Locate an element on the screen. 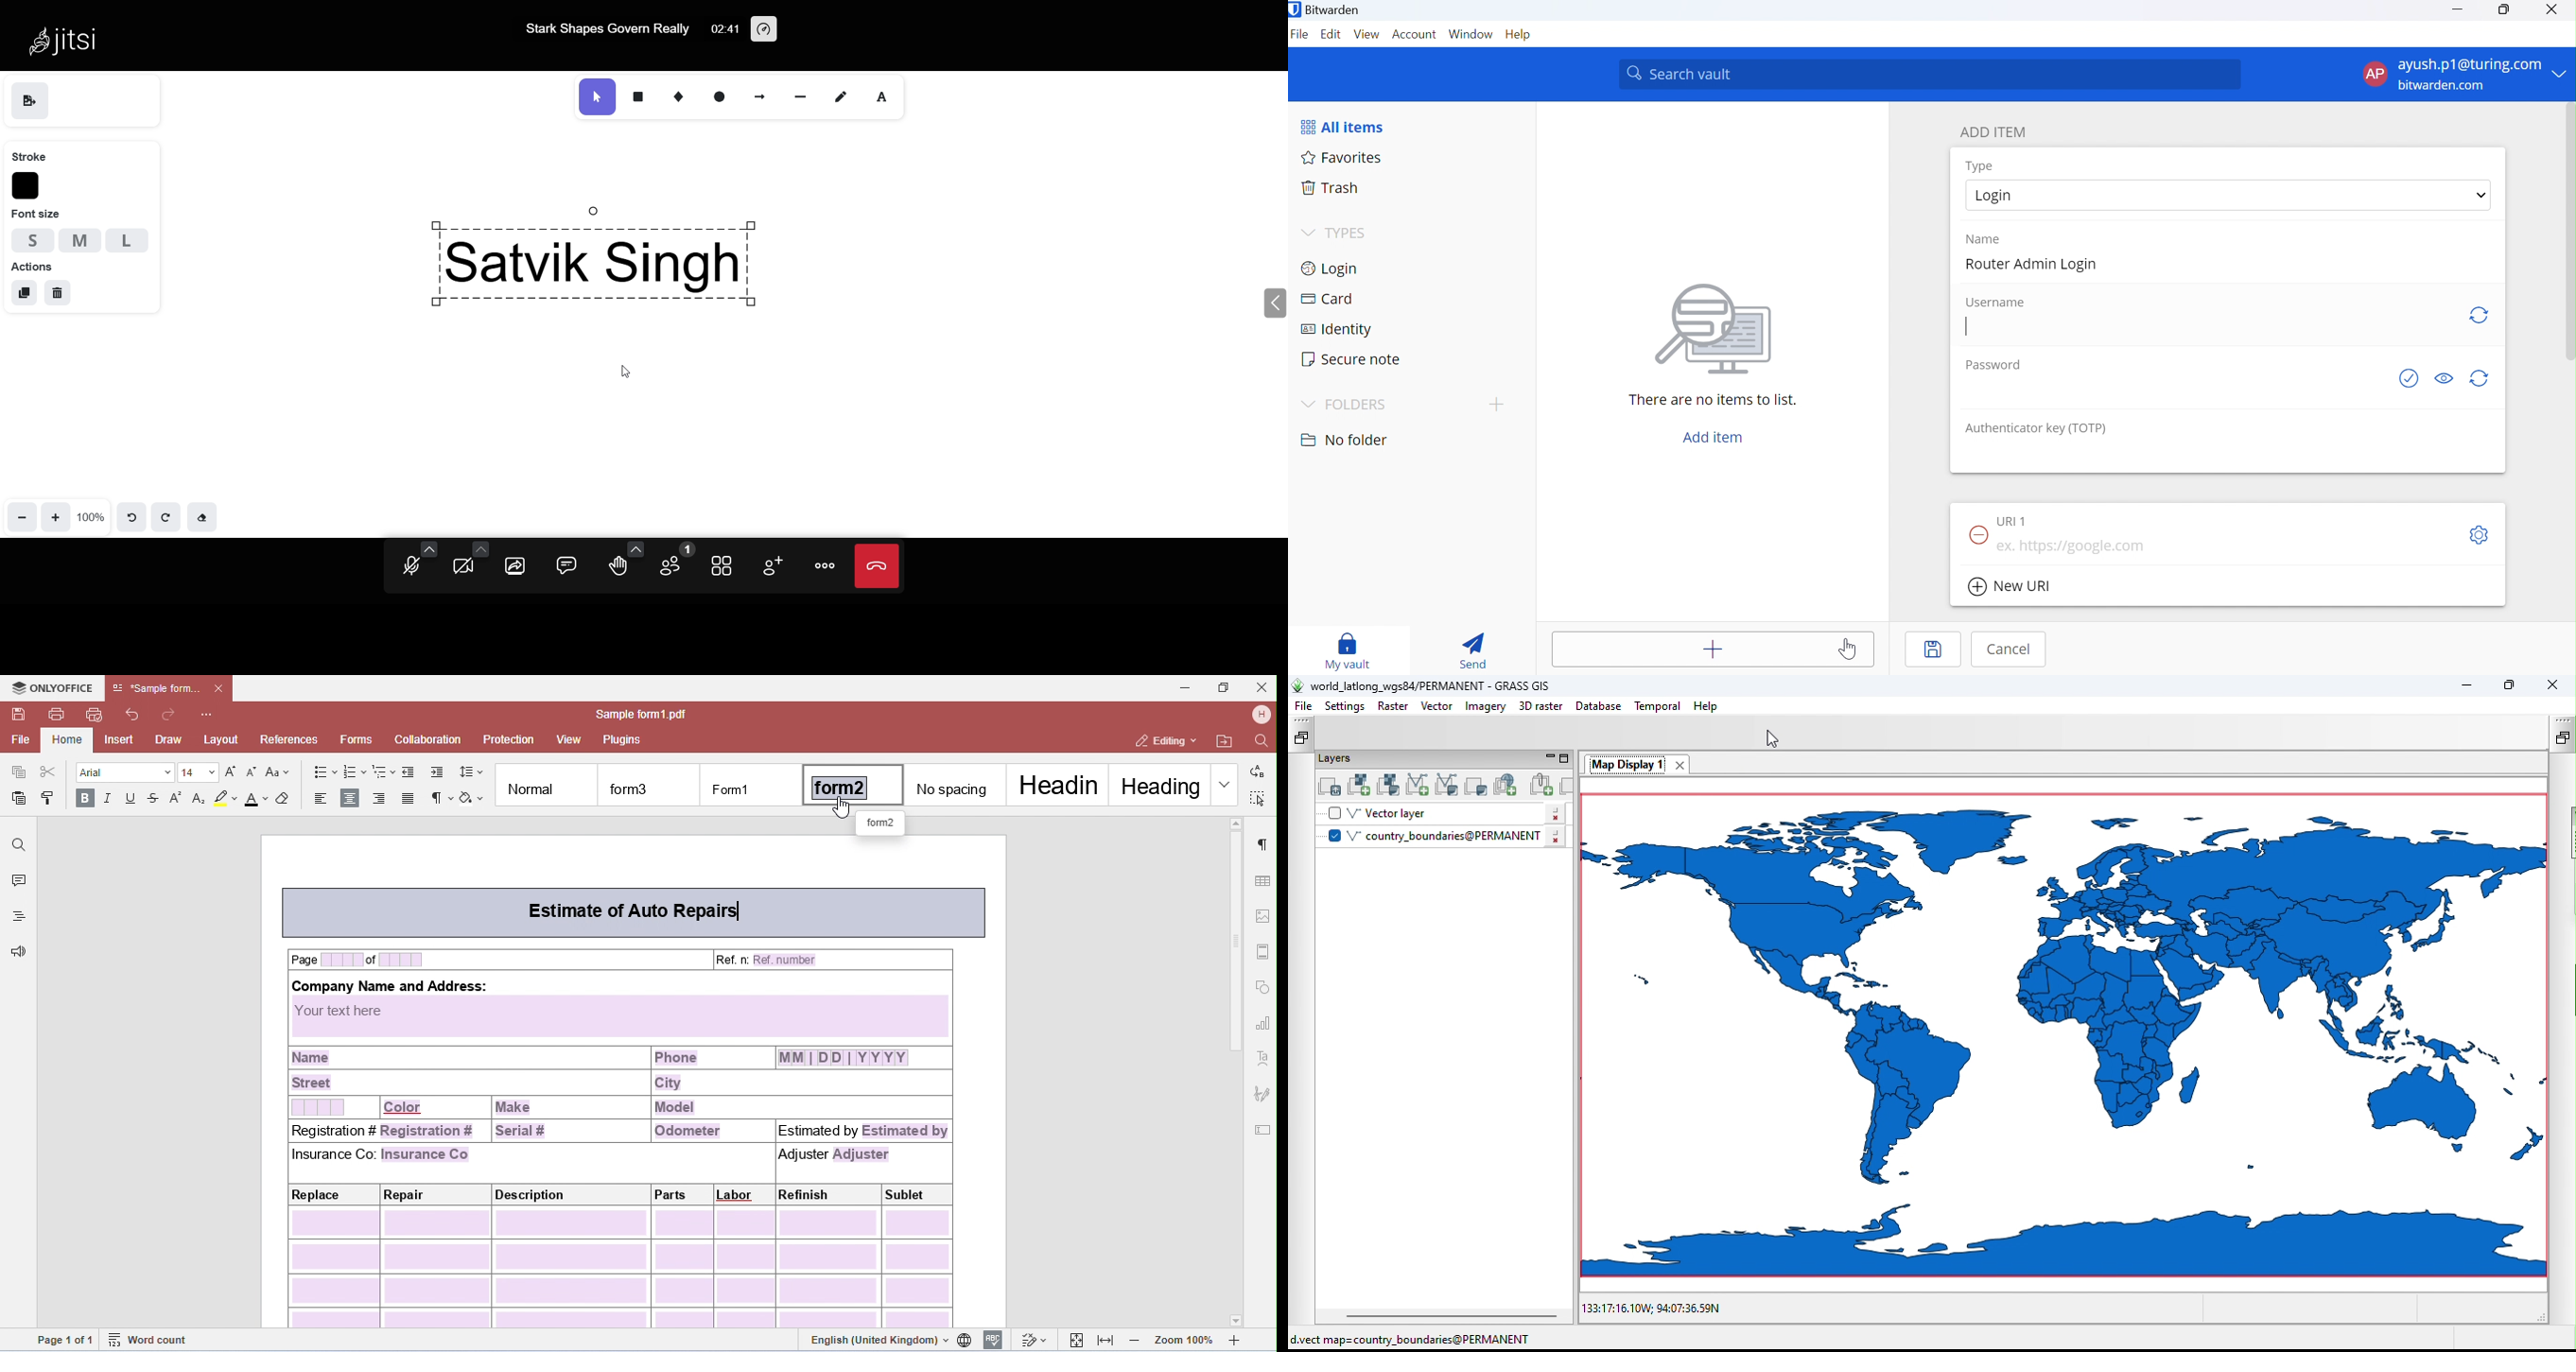 This screenshot has width=2576, height=1372. Bitwarden is located at coordinates (1326, 9).